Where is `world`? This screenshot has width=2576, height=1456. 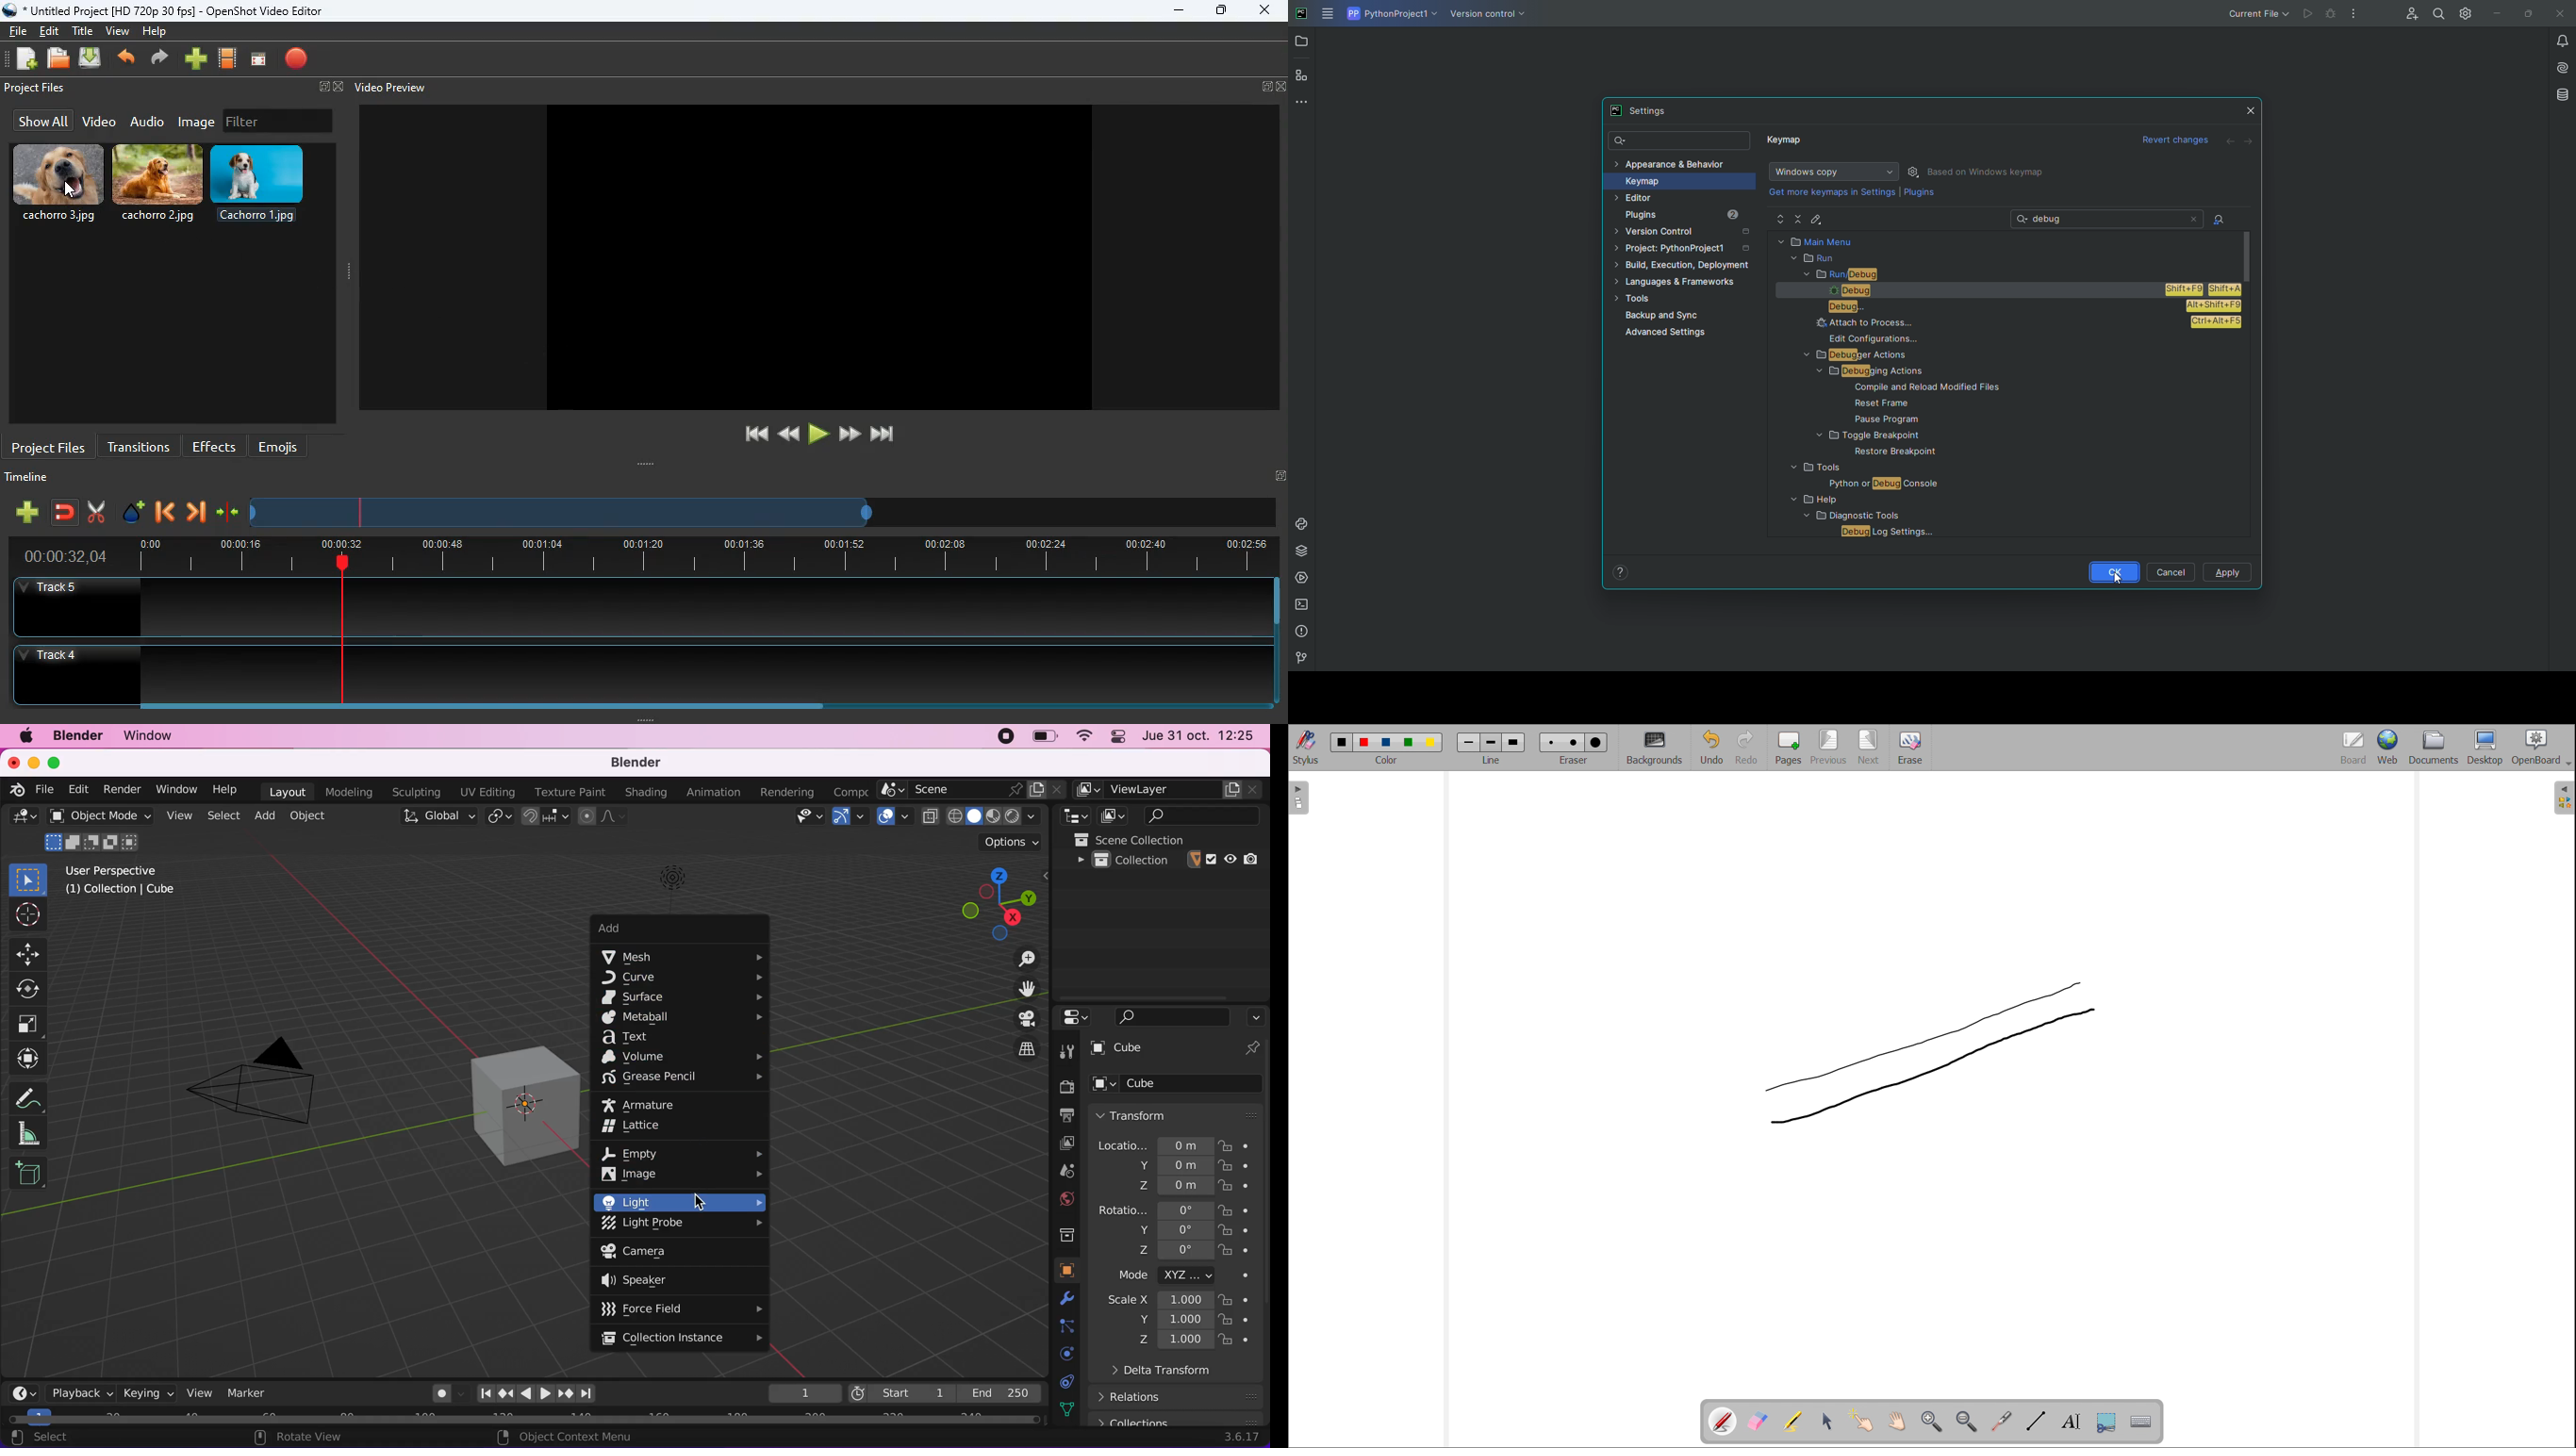 world is located at coordinates (1058, 1199).